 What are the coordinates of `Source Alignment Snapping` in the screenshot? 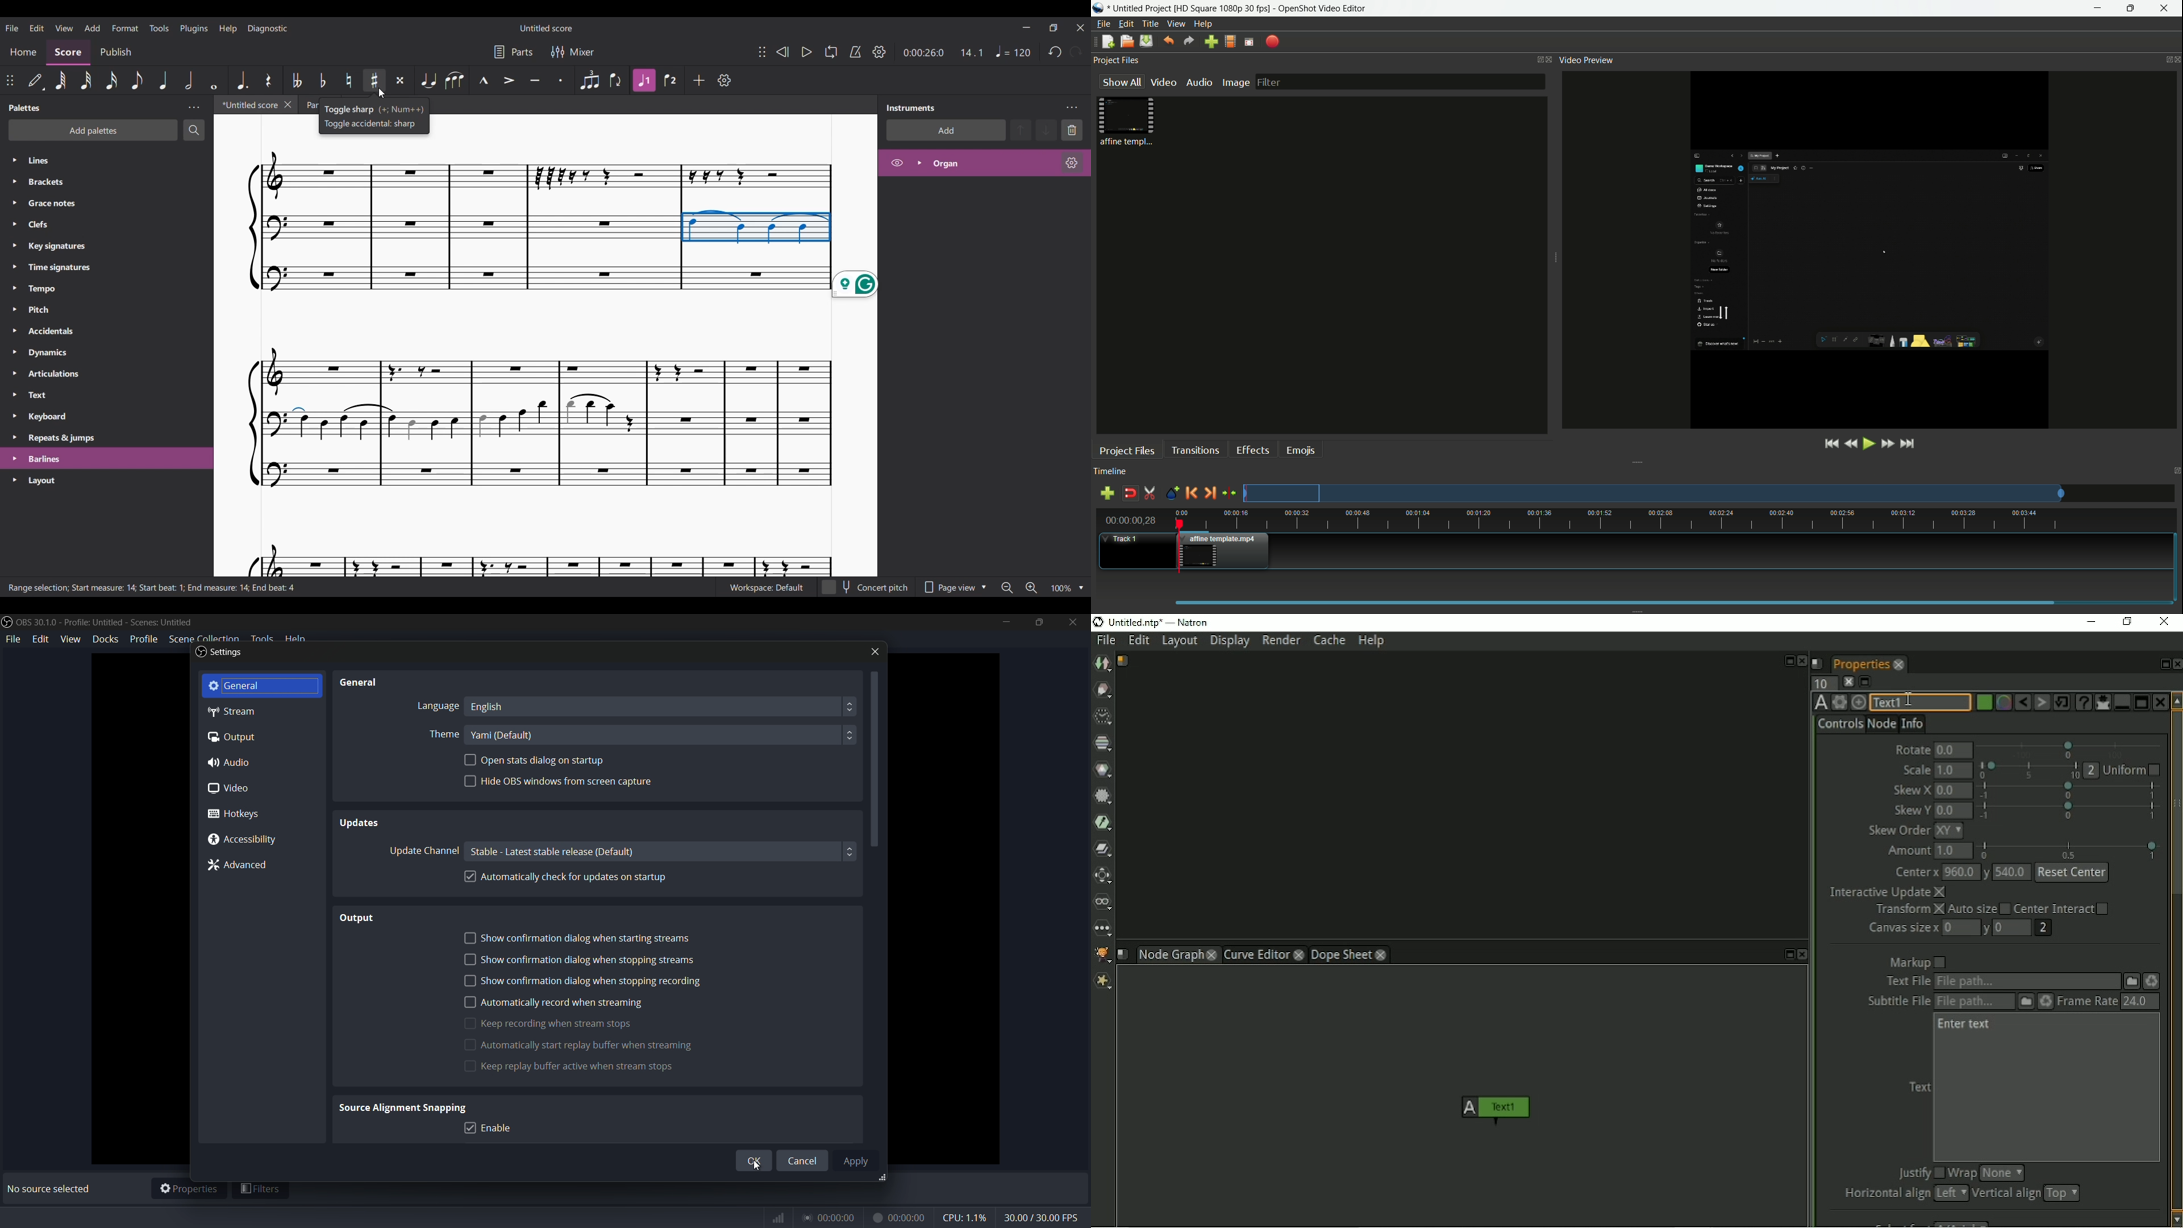 It's located at (405, 1107).